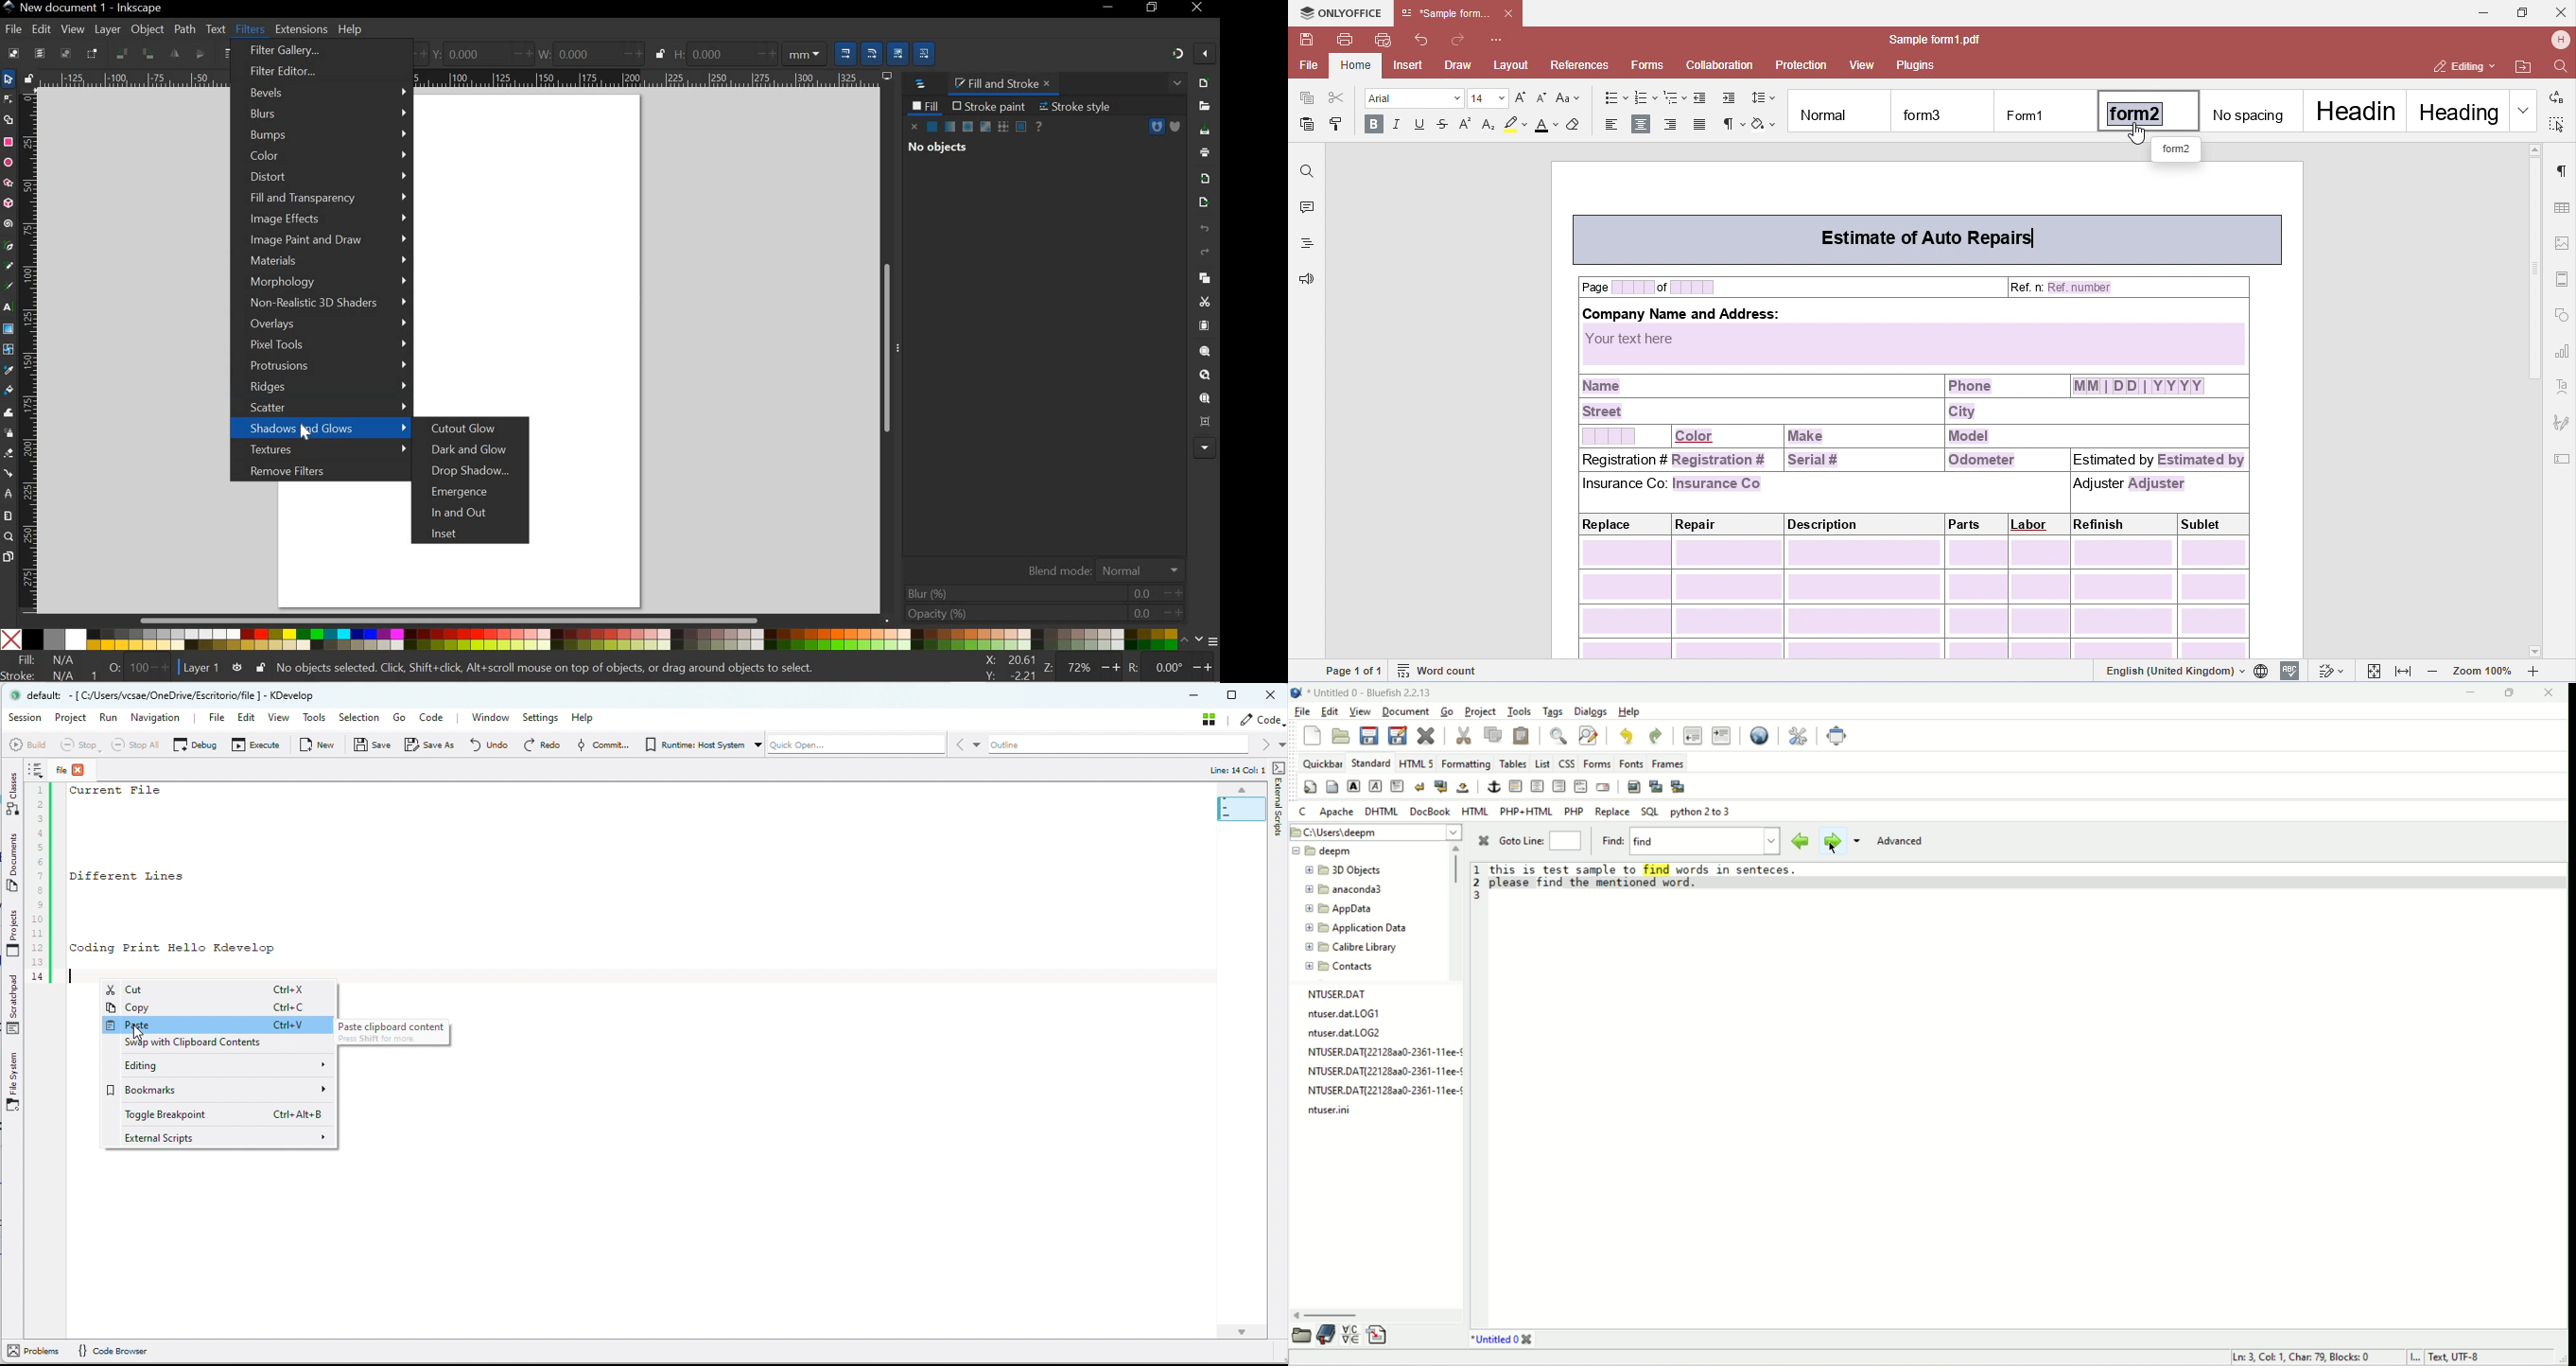 The image size is (2576, 1372). I want to click on appdata, so click(1345, 909).